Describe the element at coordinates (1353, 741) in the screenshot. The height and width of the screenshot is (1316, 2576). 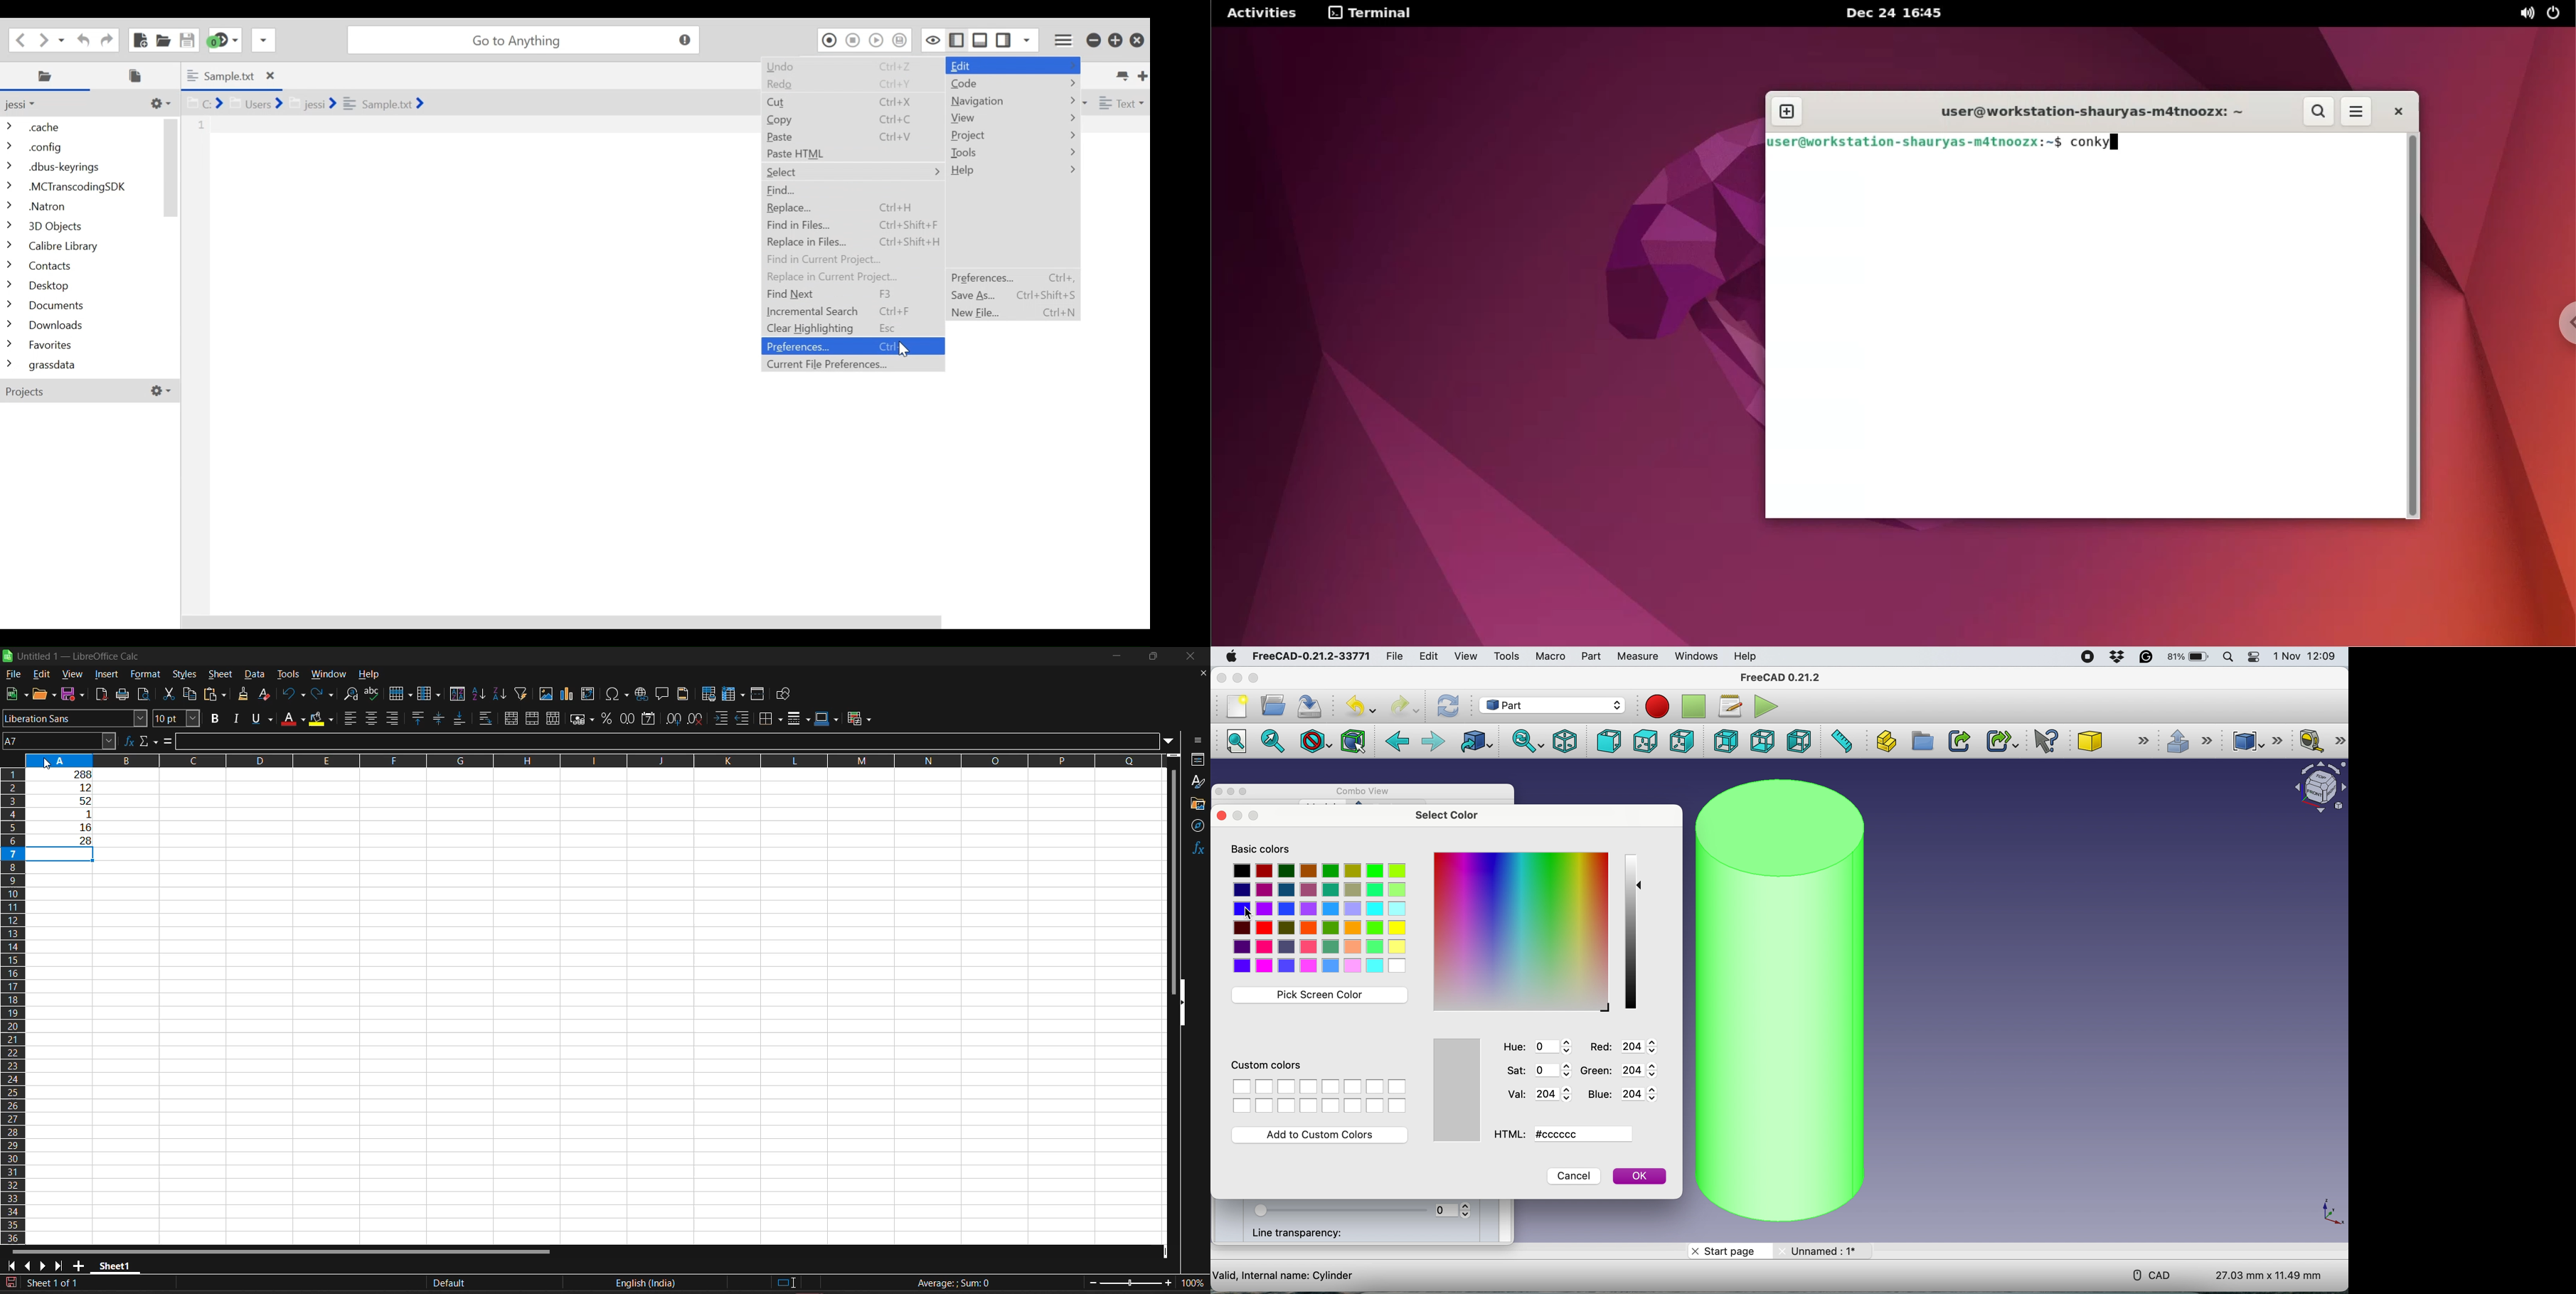
I see `bounding box` at that location.